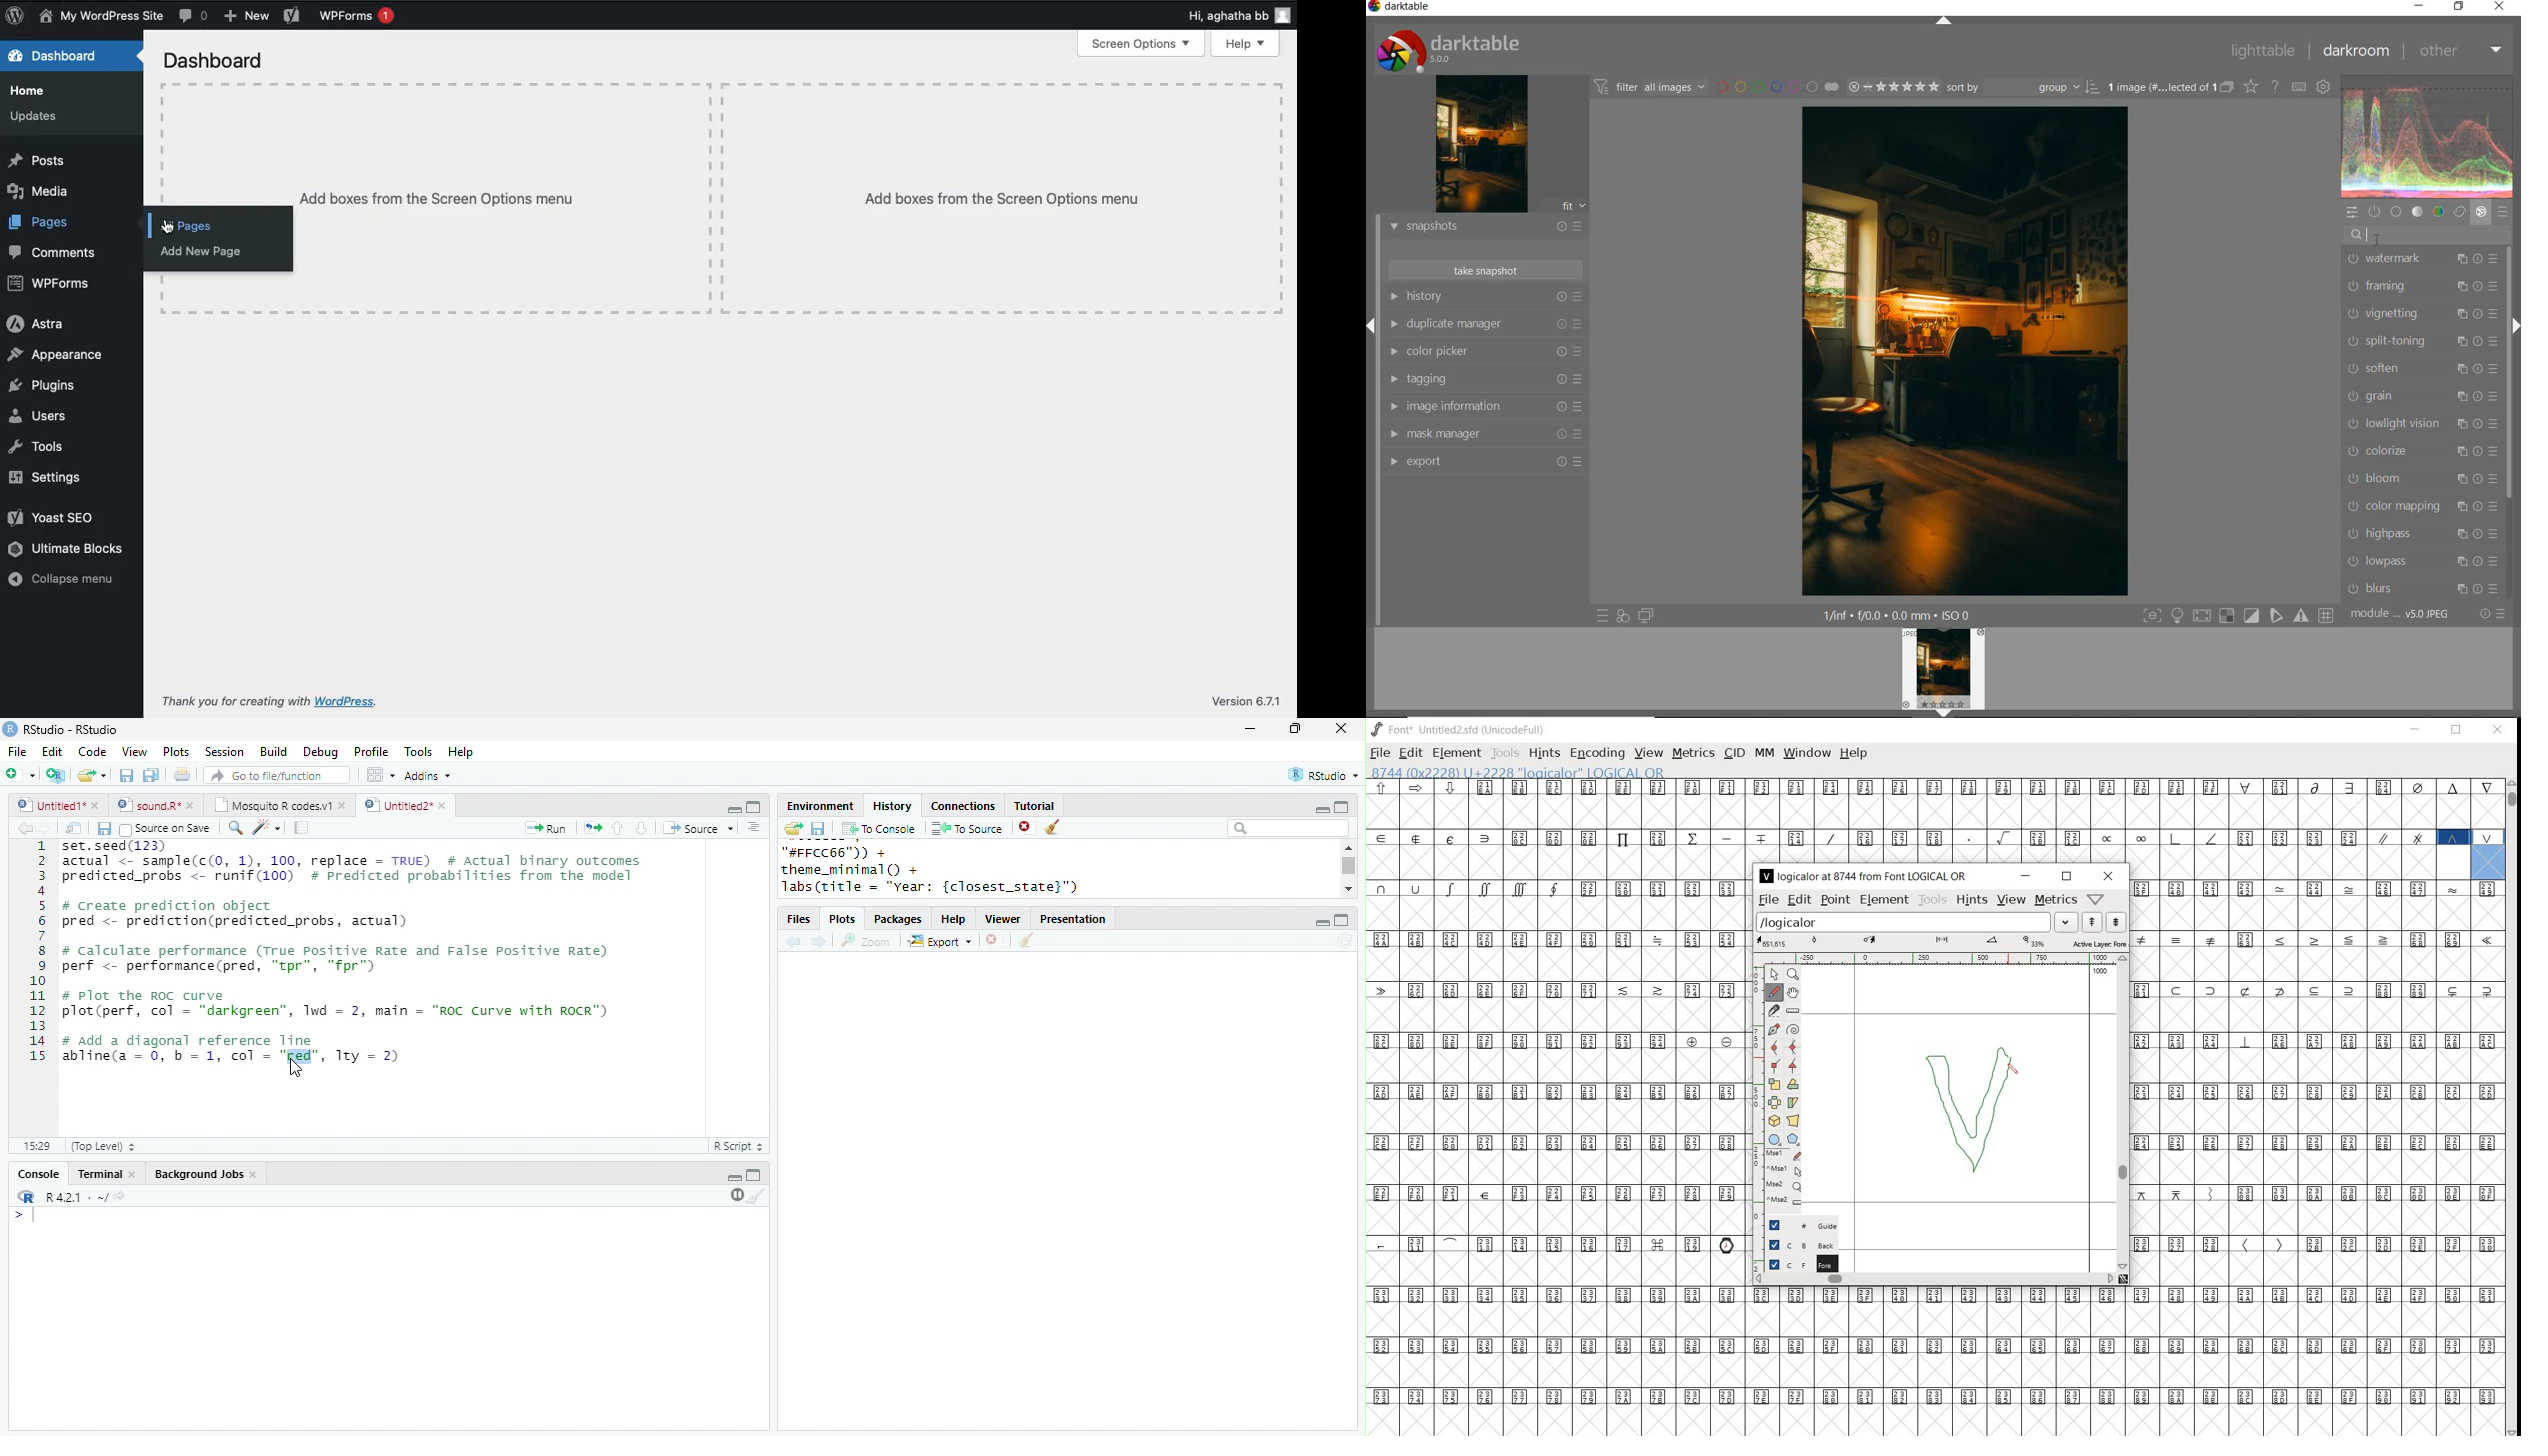  I want to click on color picker, so click(1483, 350).